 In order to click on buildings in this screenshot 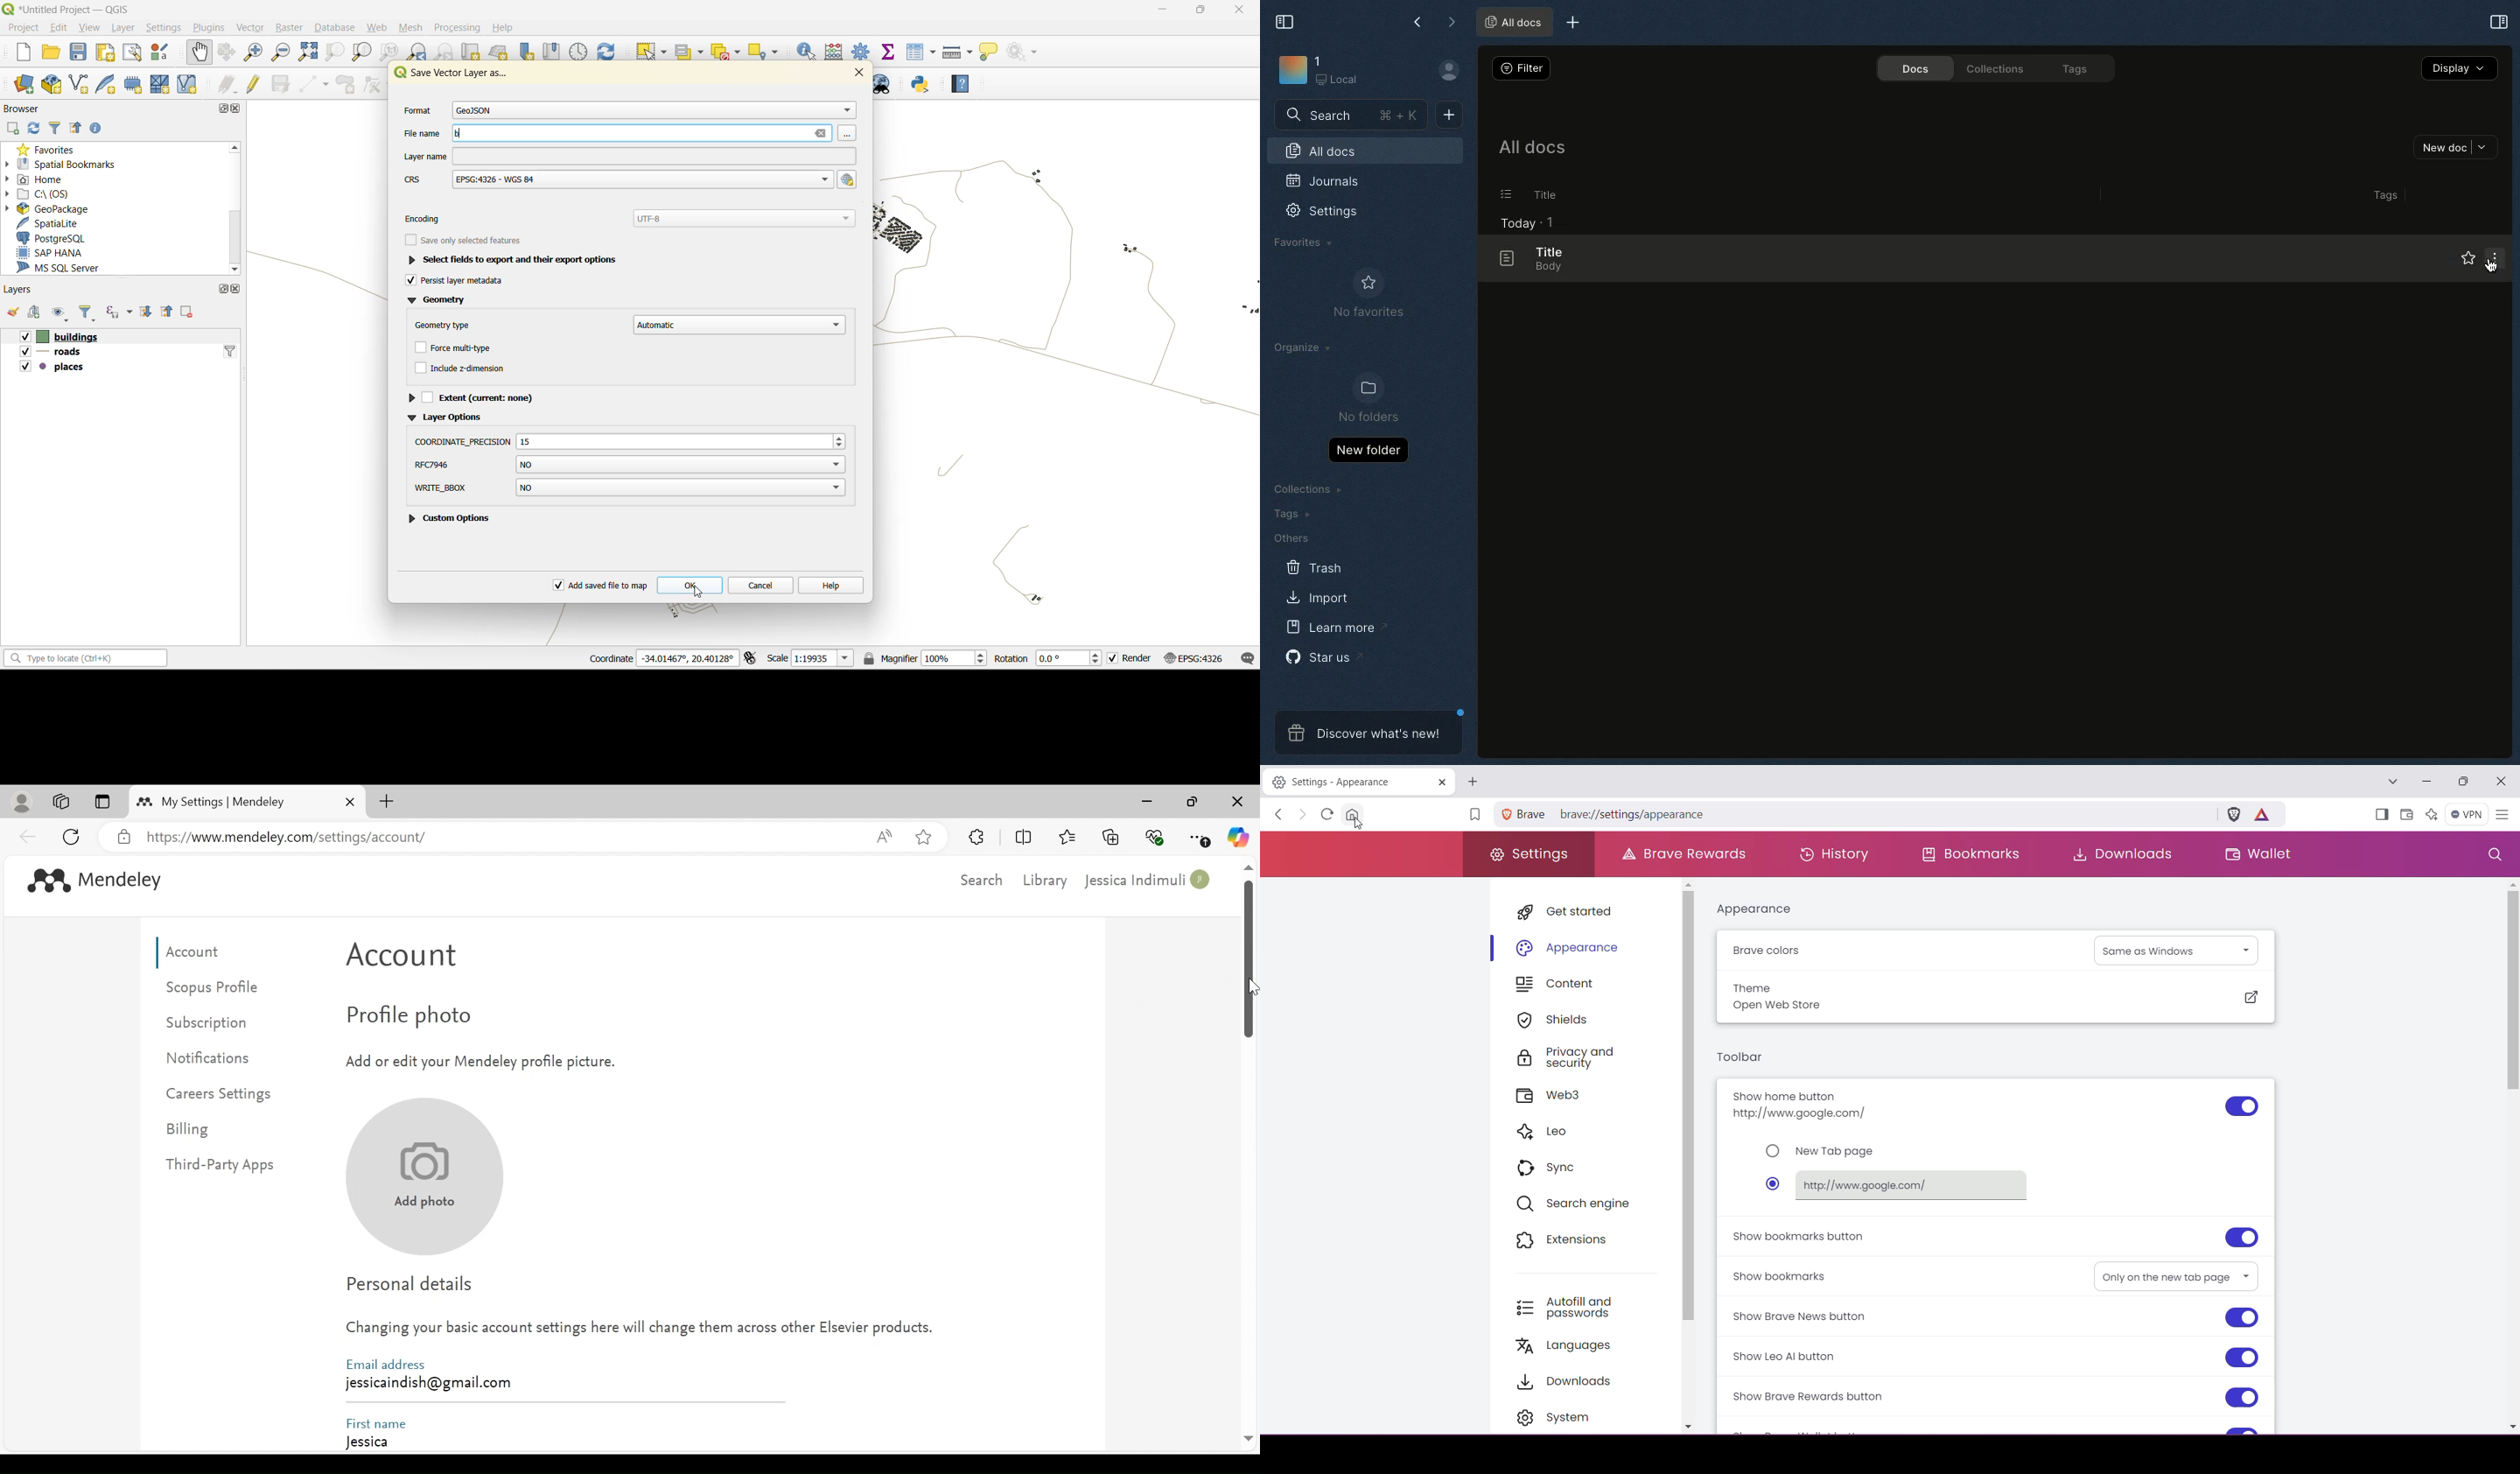, I will do `click(55, 336)`.